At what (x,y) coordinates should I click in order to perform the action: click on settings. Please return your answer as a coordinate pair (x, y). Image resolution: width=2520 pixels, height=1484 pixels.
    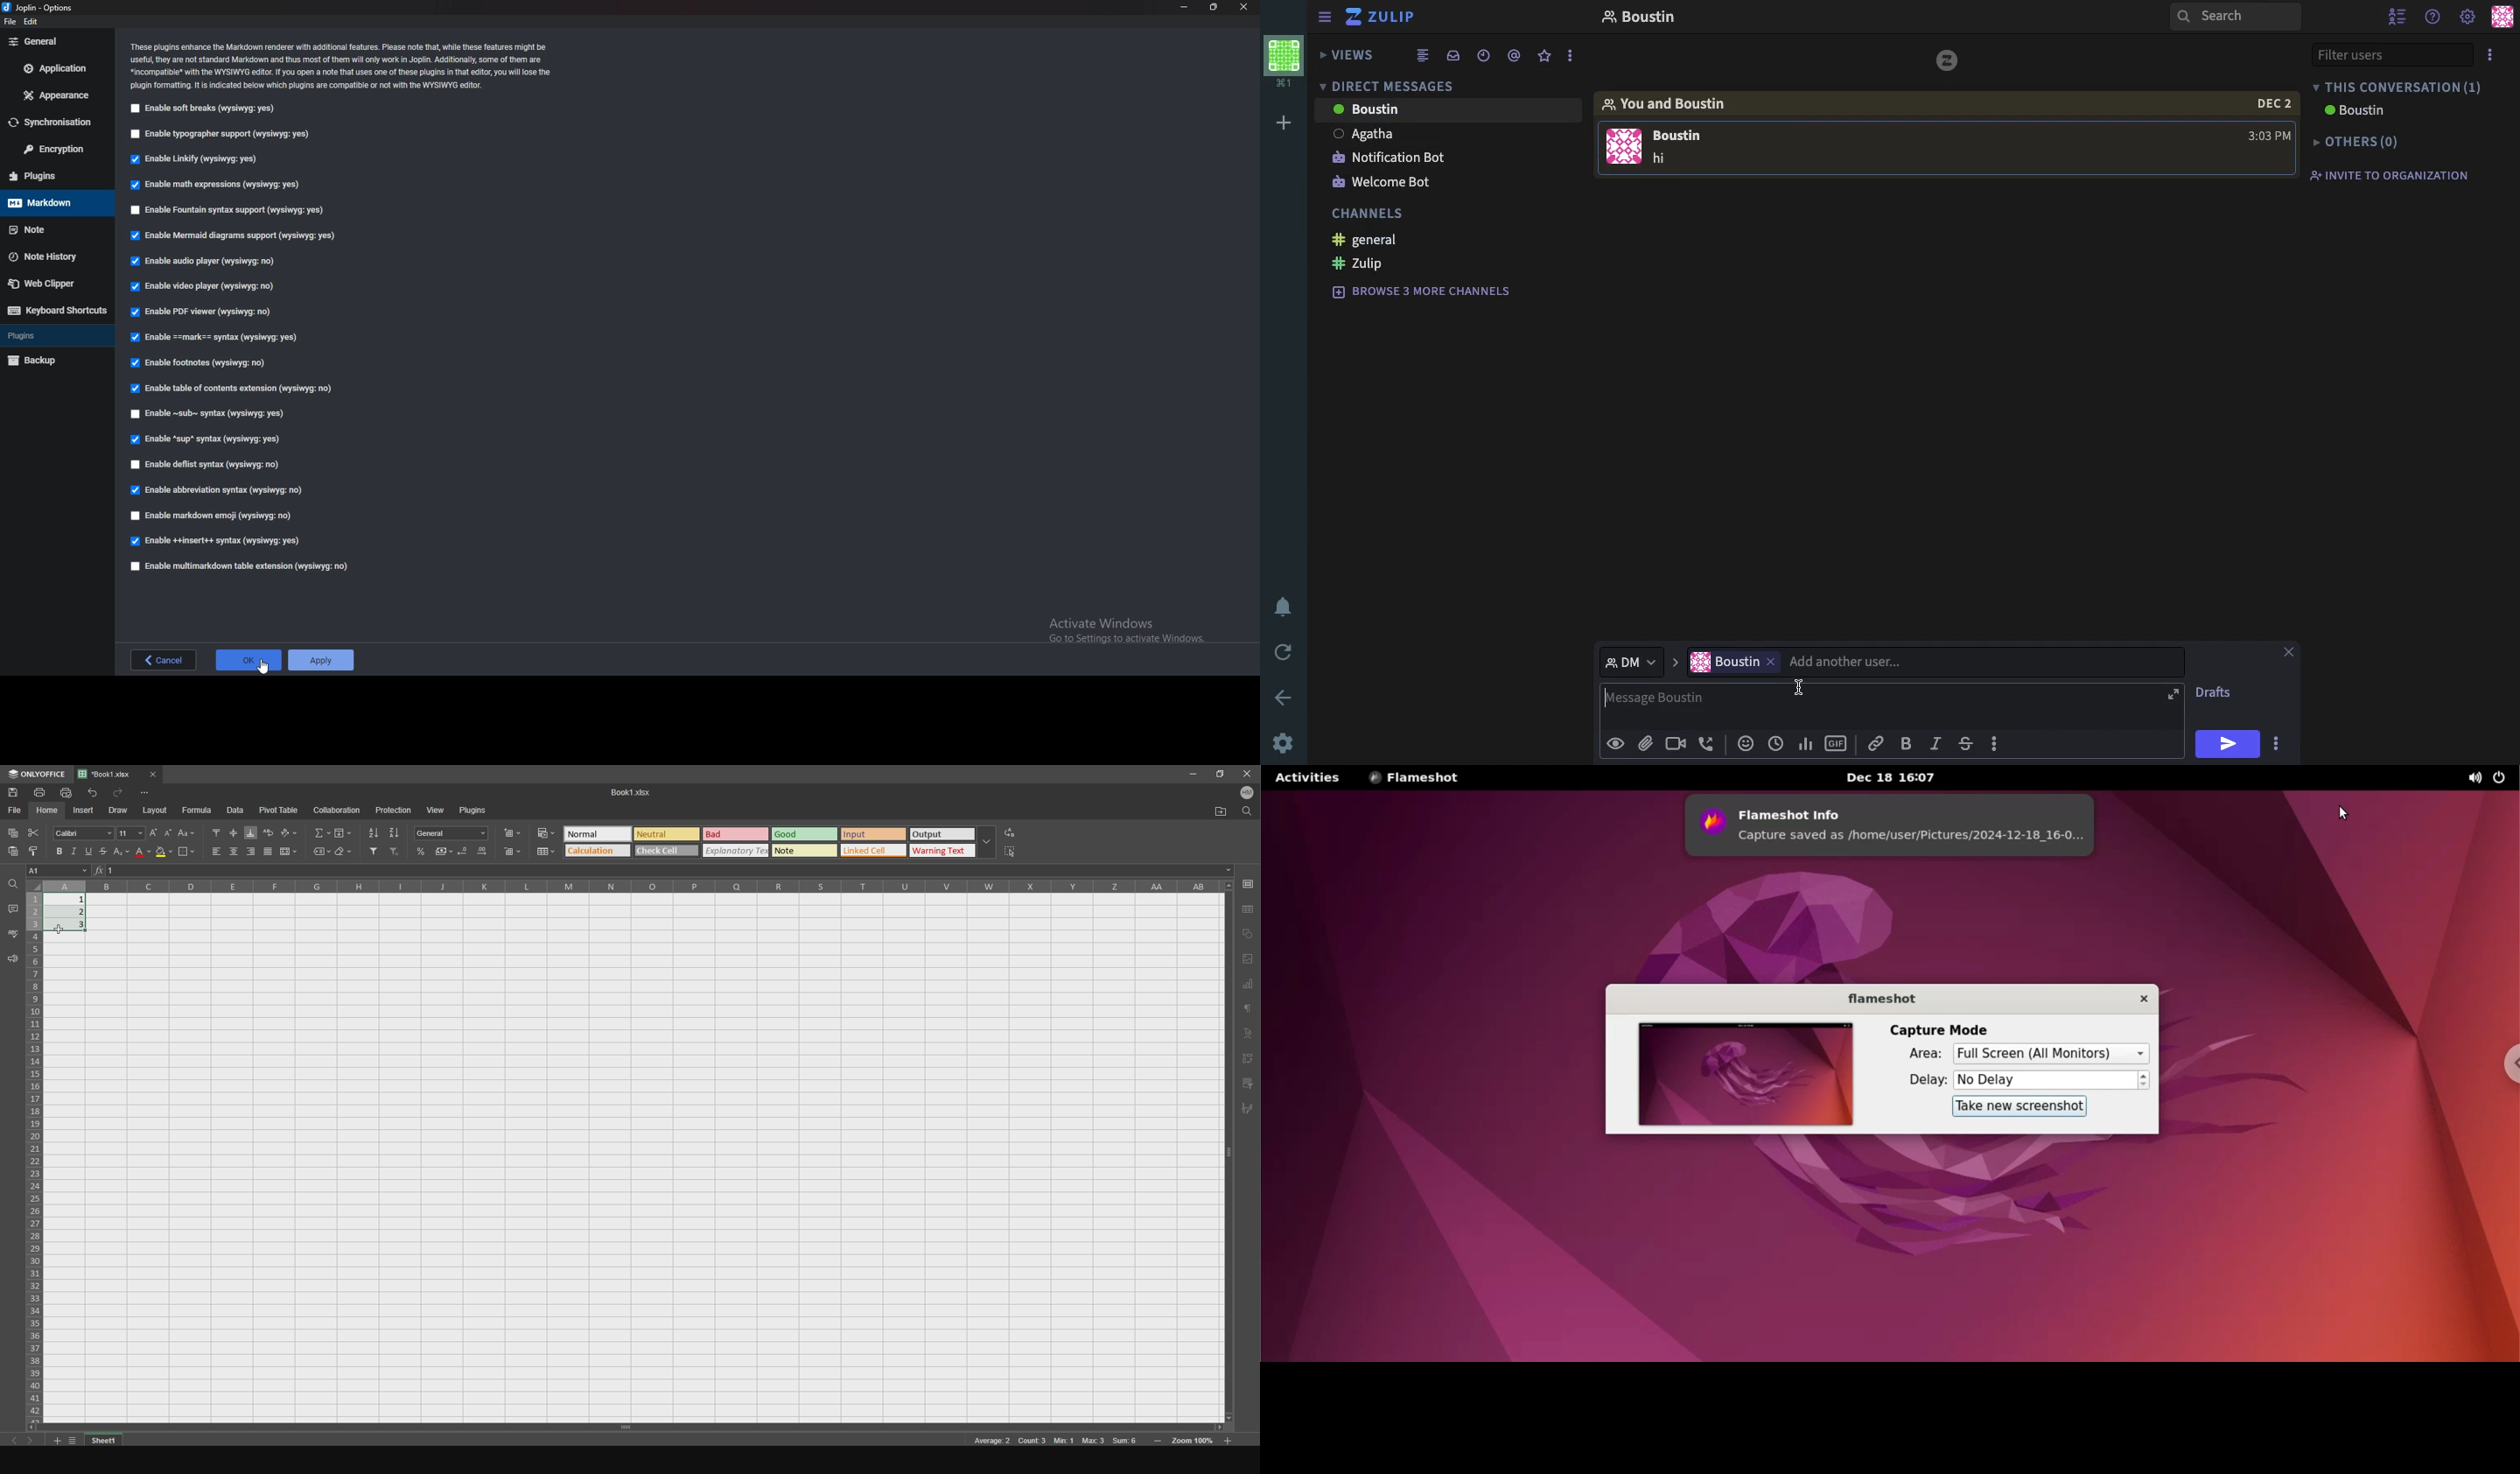
    Looking at the image, I should click on (2468, 18).